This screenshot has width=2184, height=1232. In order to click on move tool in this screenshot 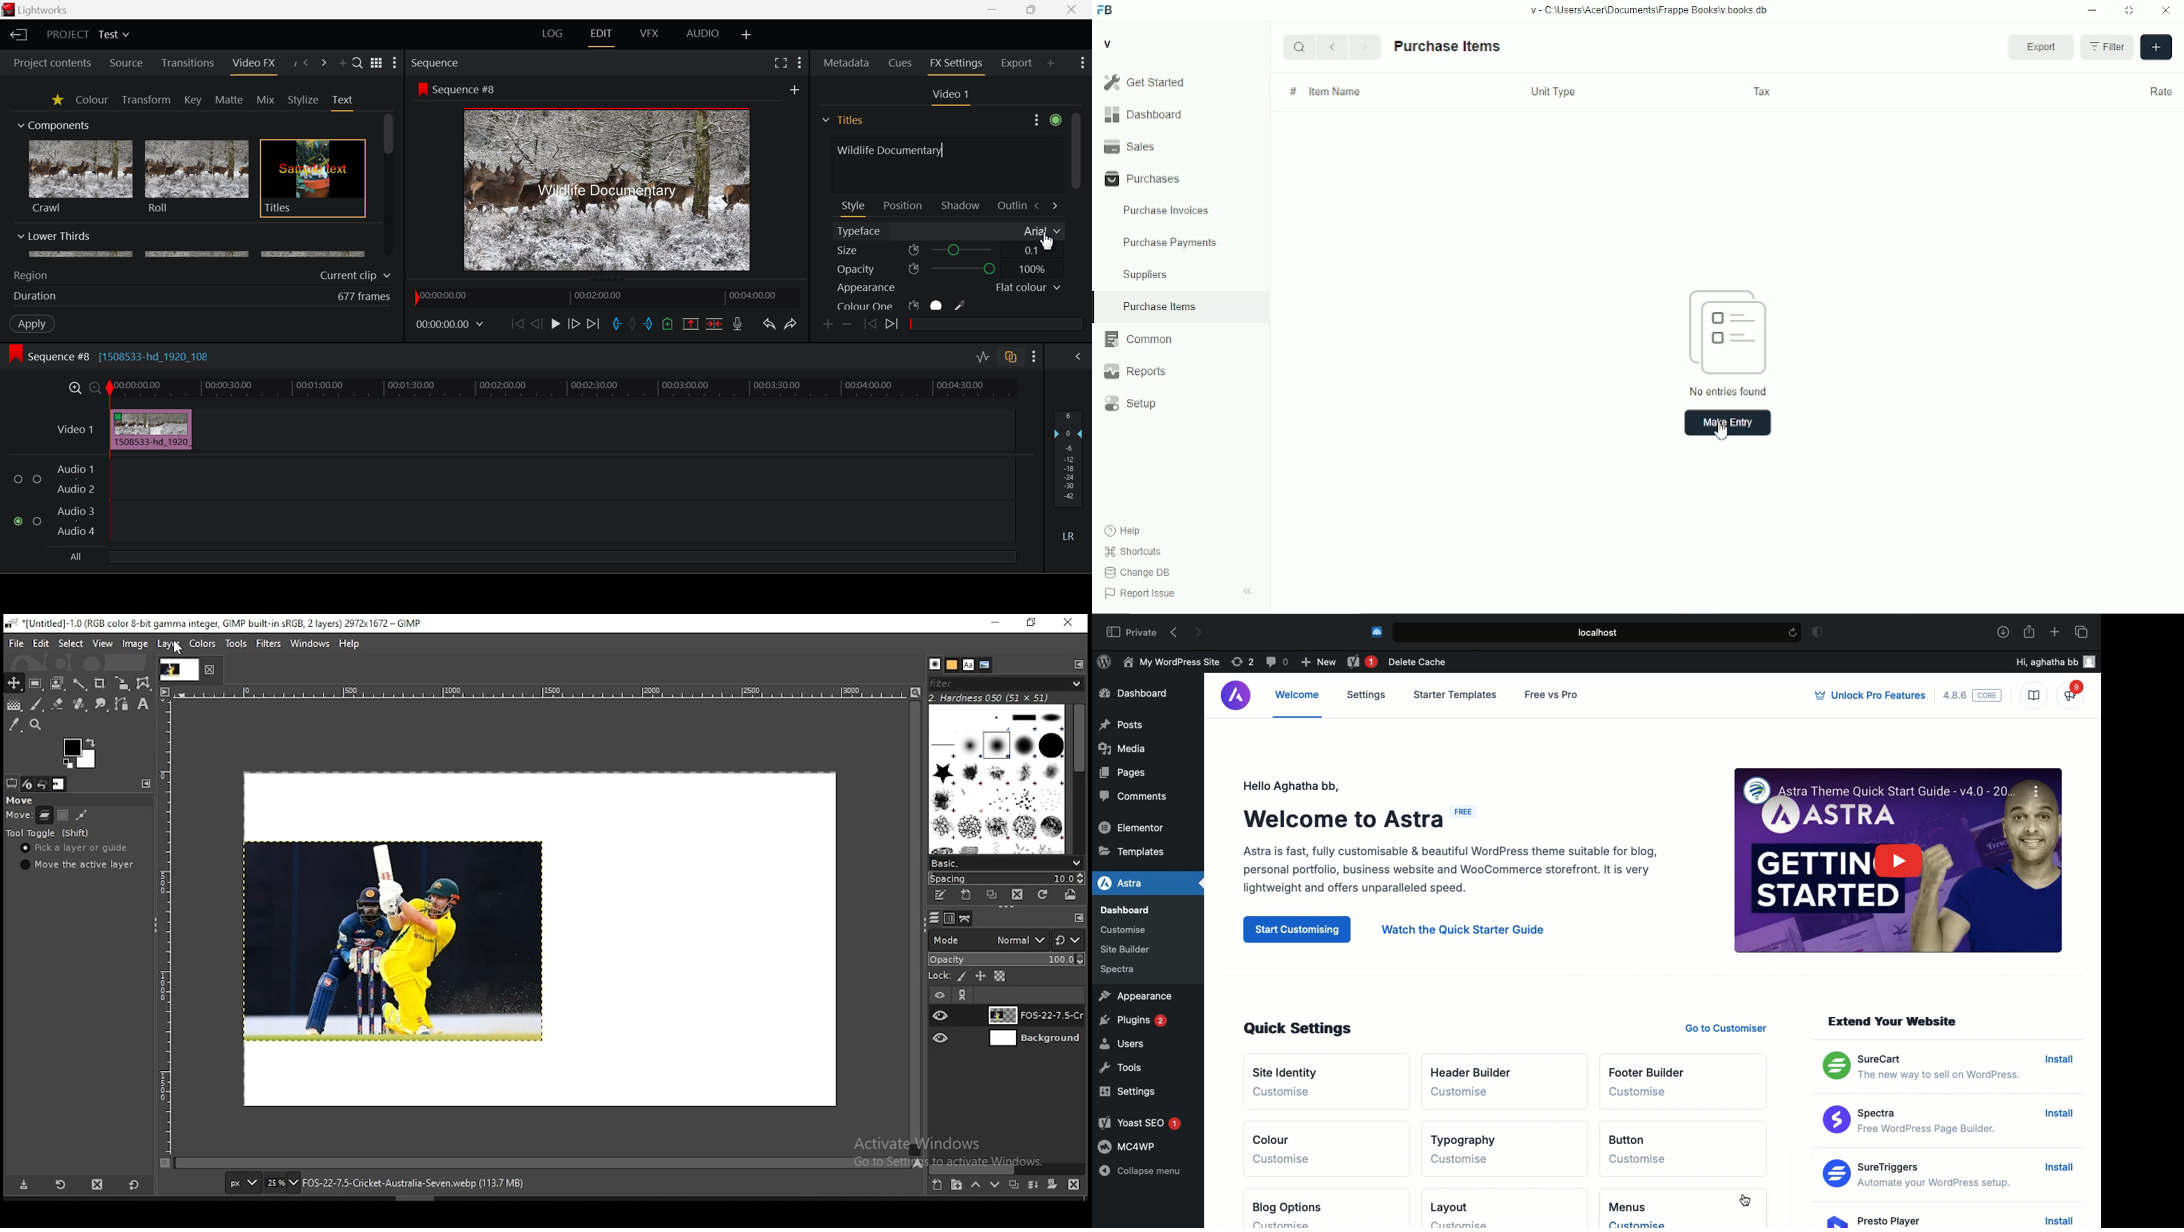, I will do `click(14, 683)`.